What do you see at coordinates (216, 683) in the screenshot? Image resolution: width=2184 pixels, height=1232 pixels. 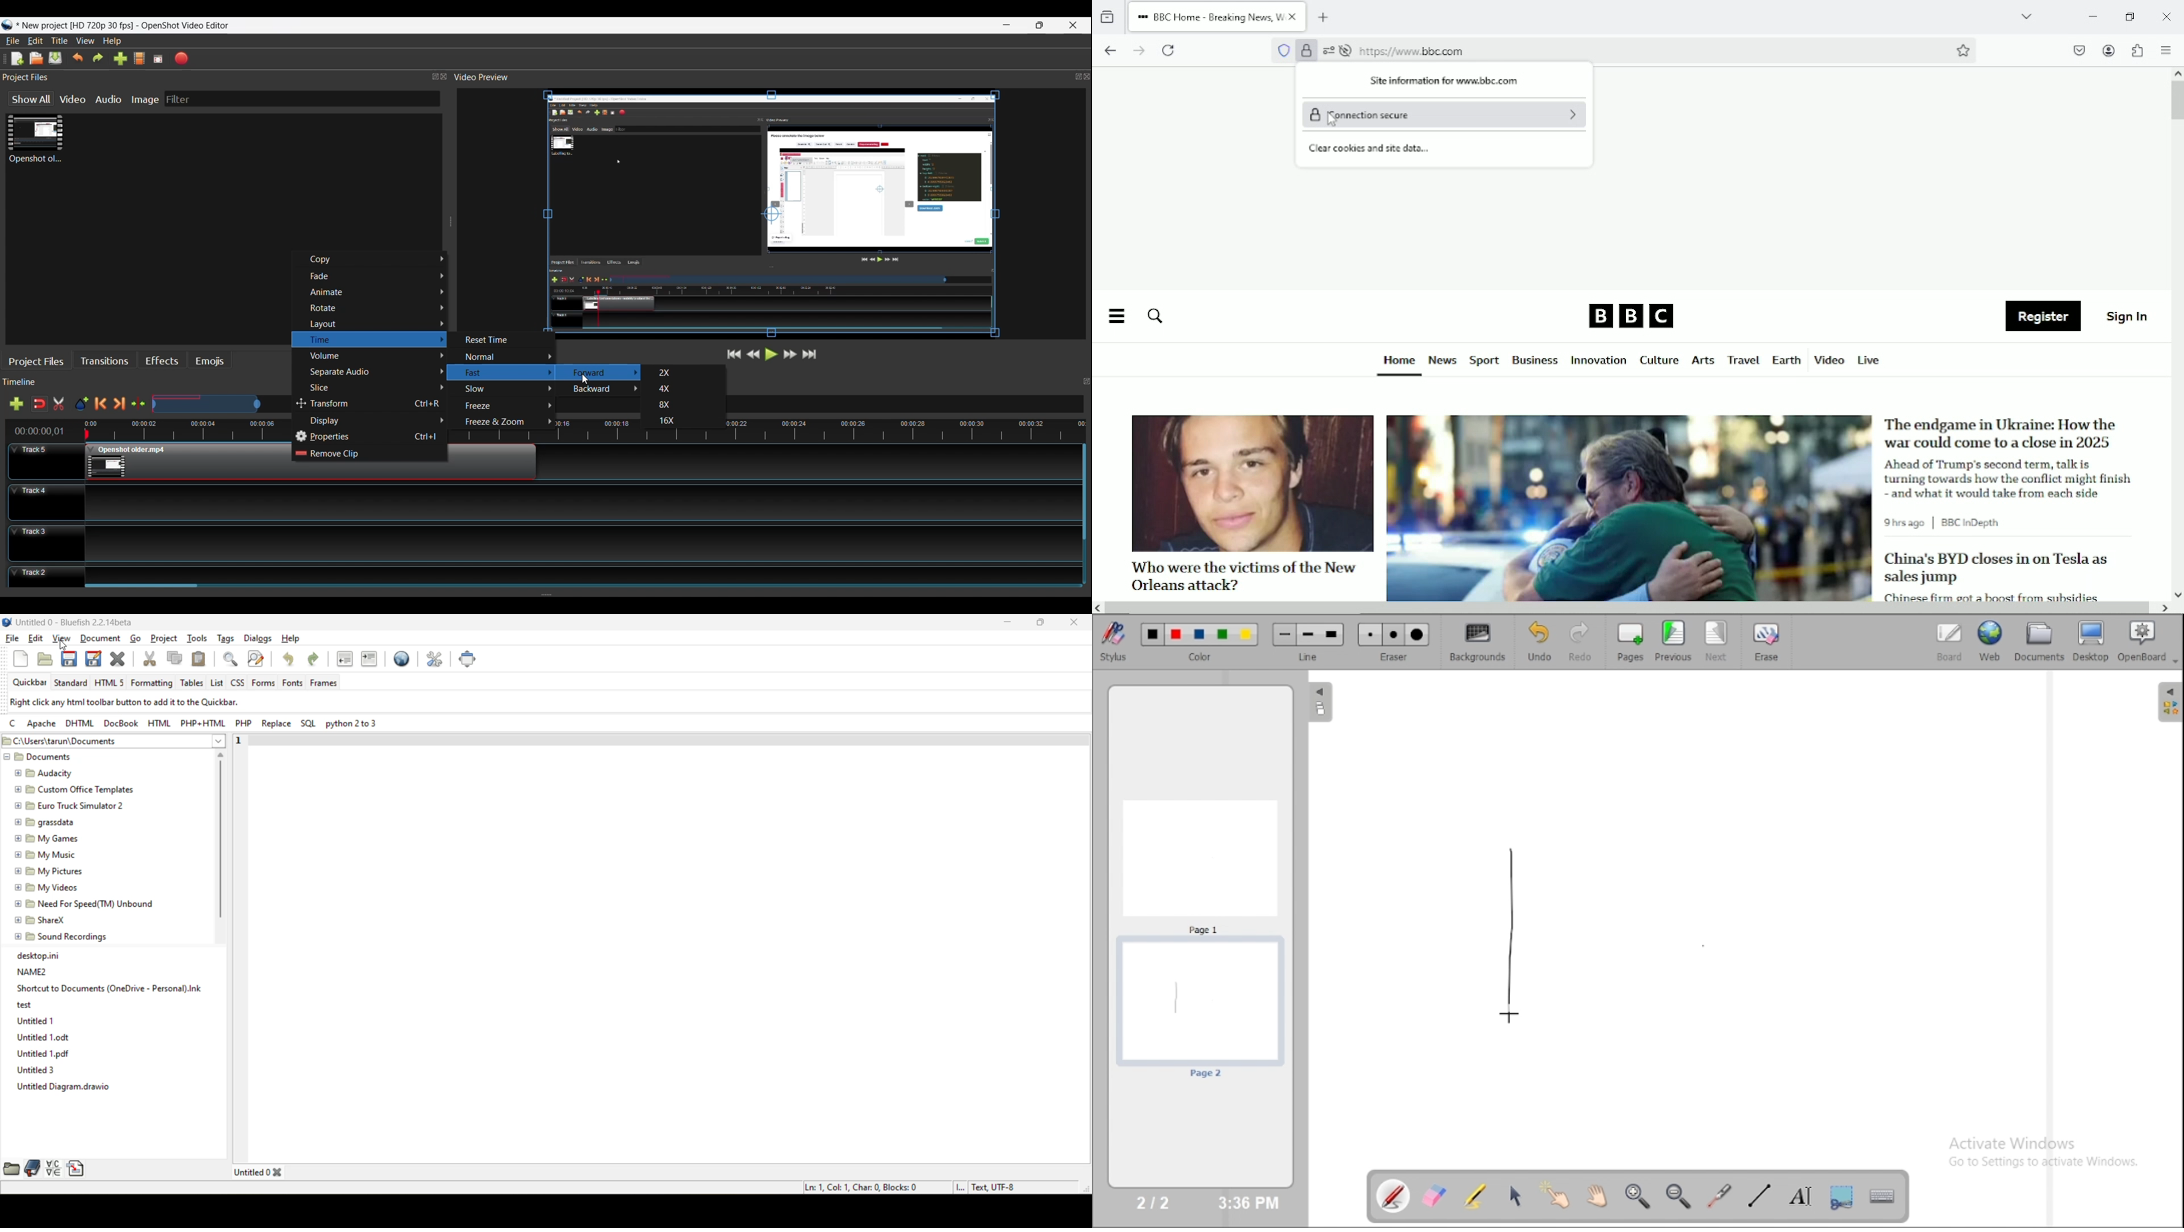 I see `list` at bounding box center [216, 683].